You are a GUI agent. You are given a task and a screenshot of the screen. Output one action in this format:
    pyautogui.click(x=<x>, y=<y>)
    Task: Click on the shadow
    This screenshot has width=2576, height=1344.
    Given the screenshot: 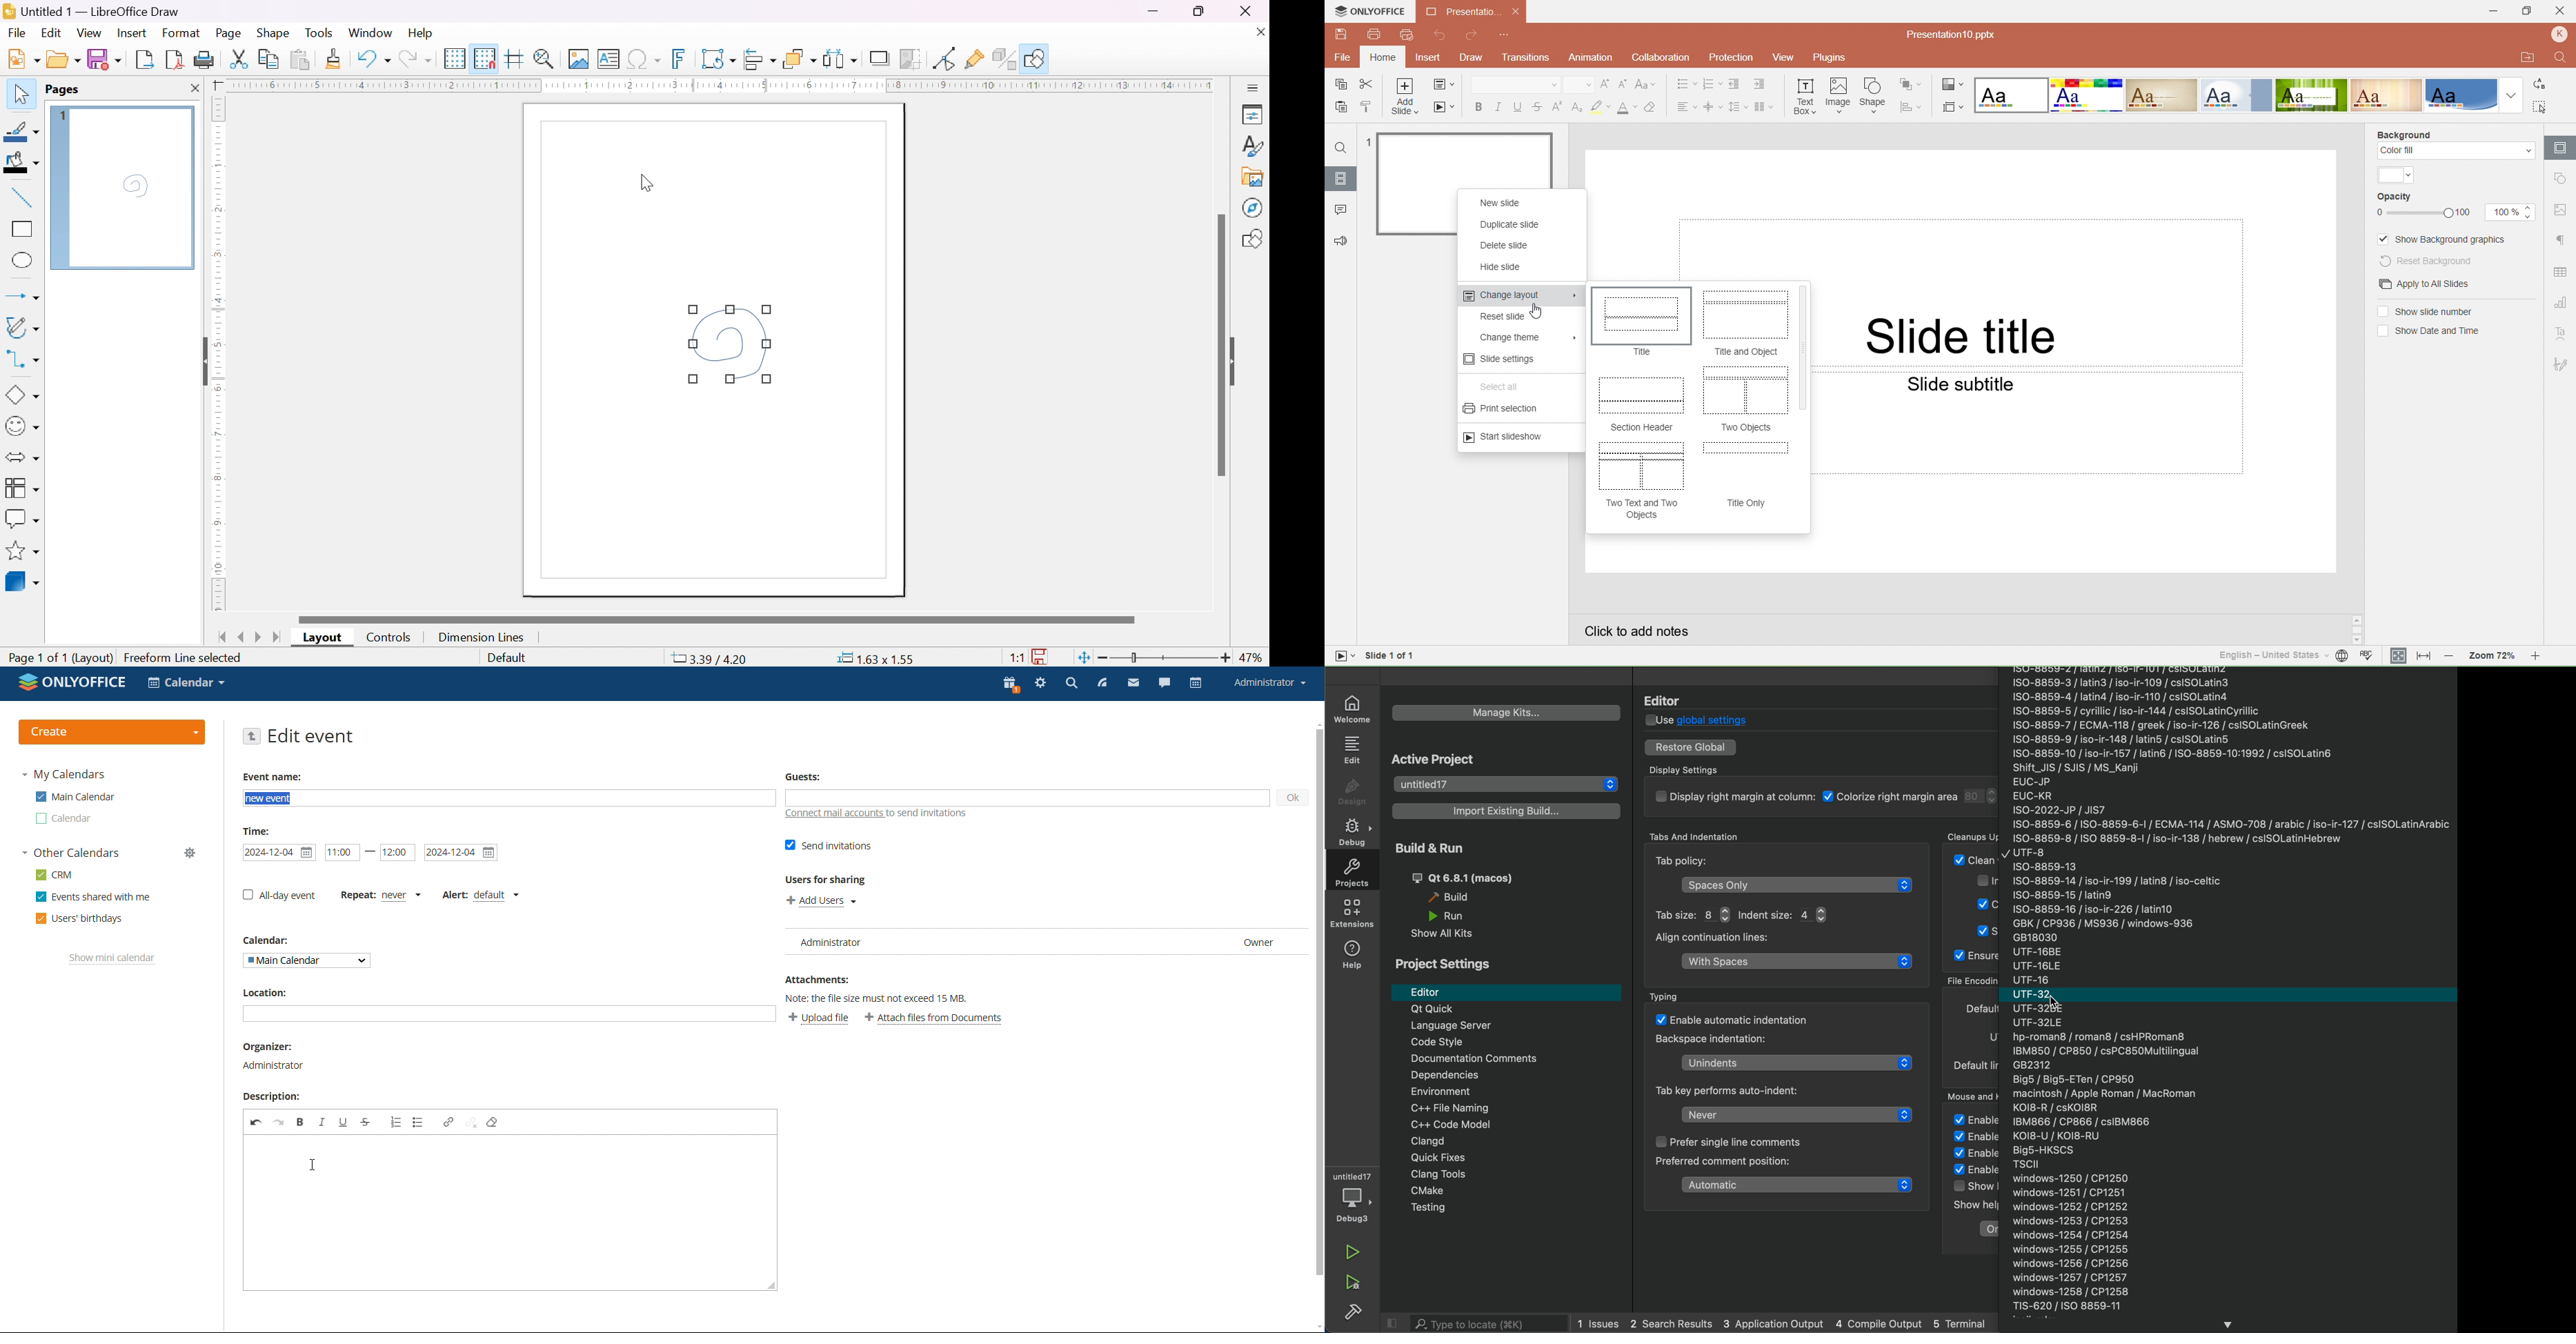 What is the action you would take?
    pyautogui.click(x=881, y=60)
    